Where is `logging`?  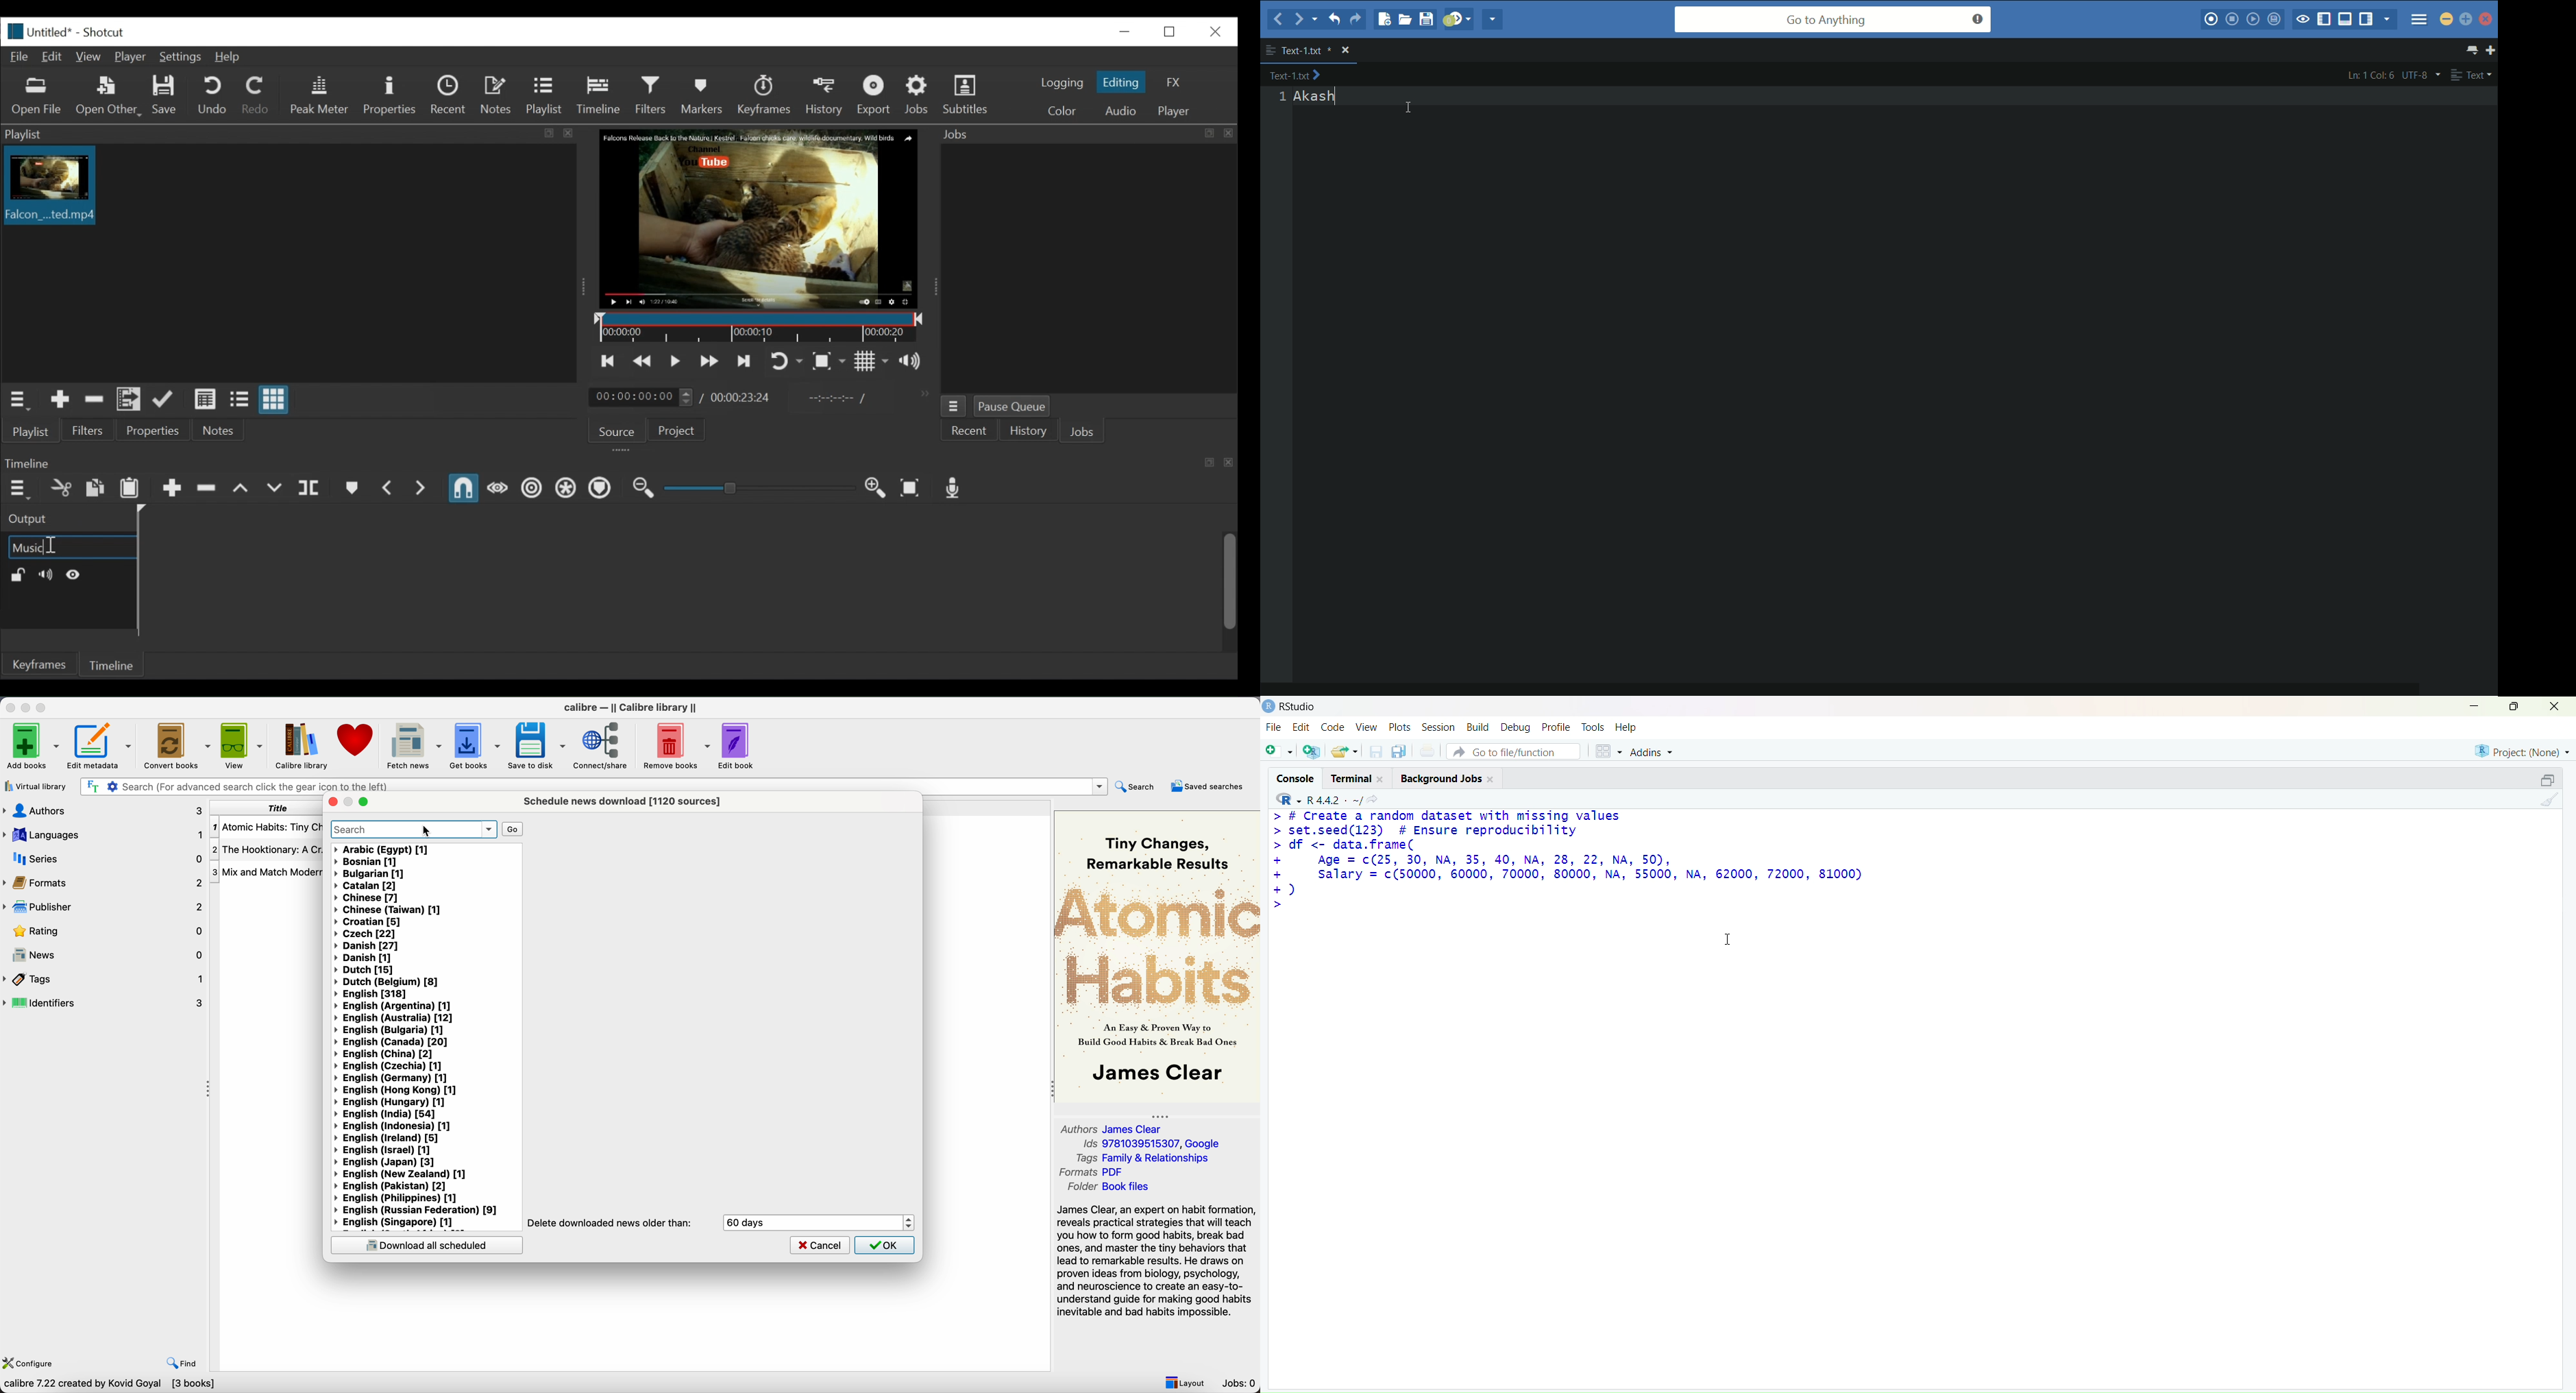 logging is located at coordinates (1062, 84).